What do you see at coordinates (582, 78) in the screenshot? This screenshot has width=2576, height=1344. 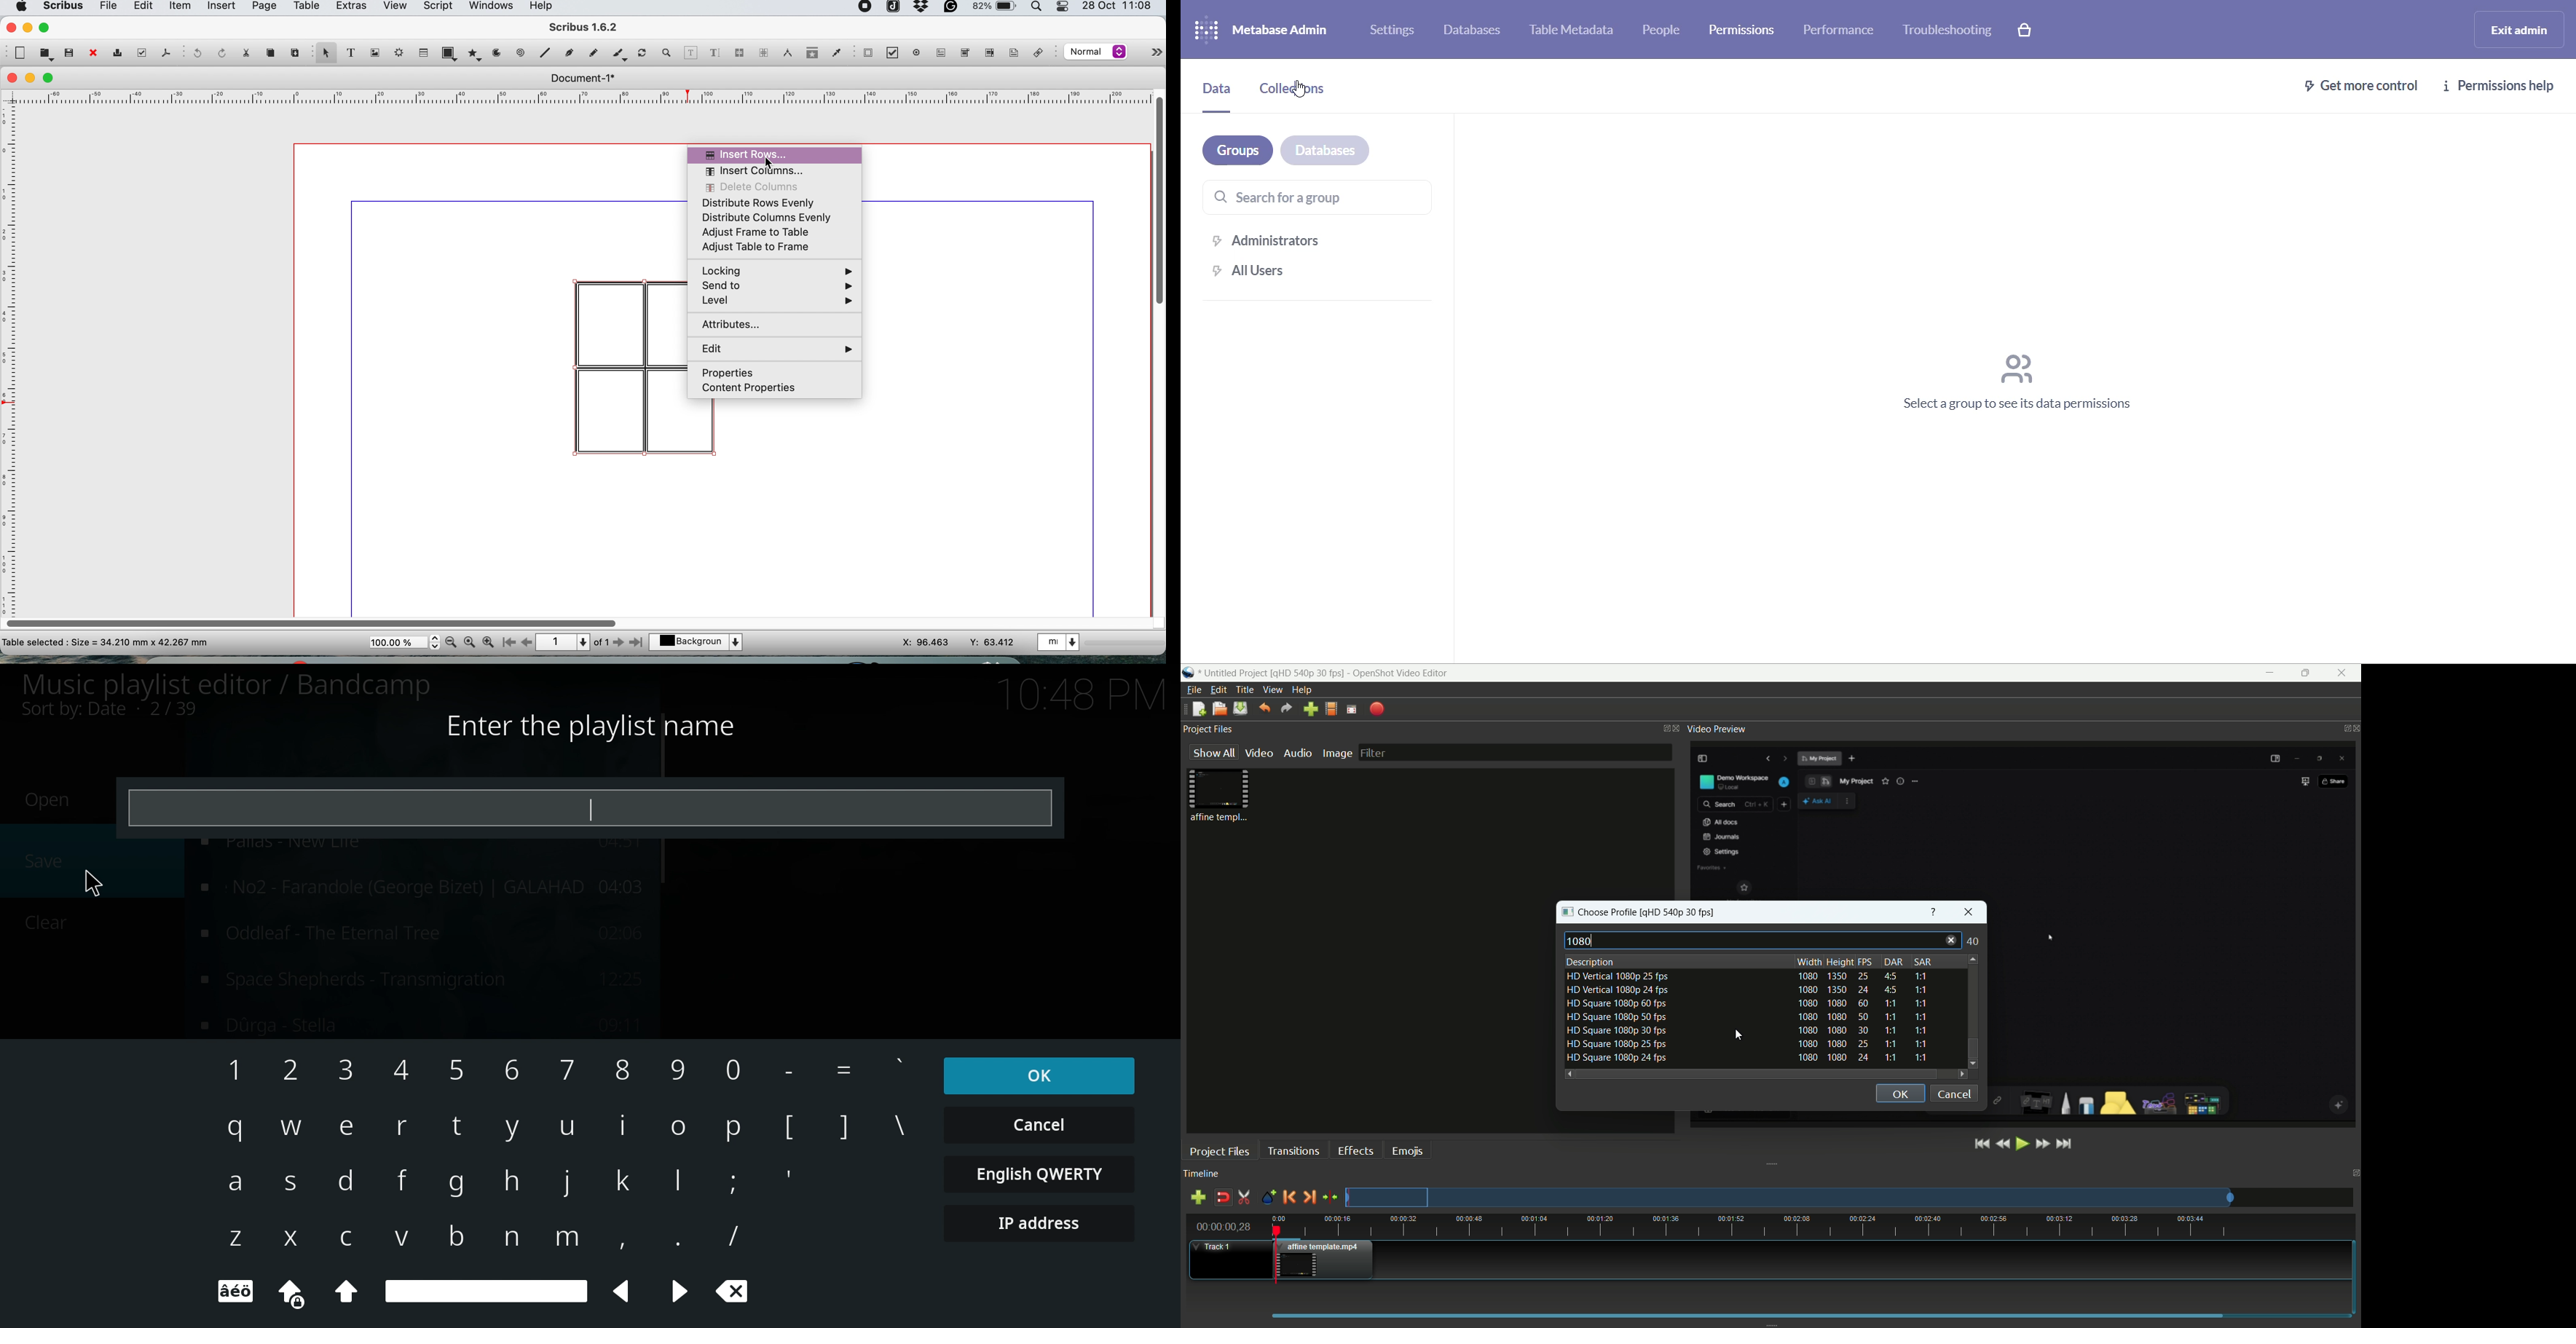 I see `document 1` at bounding box center [582, 78].